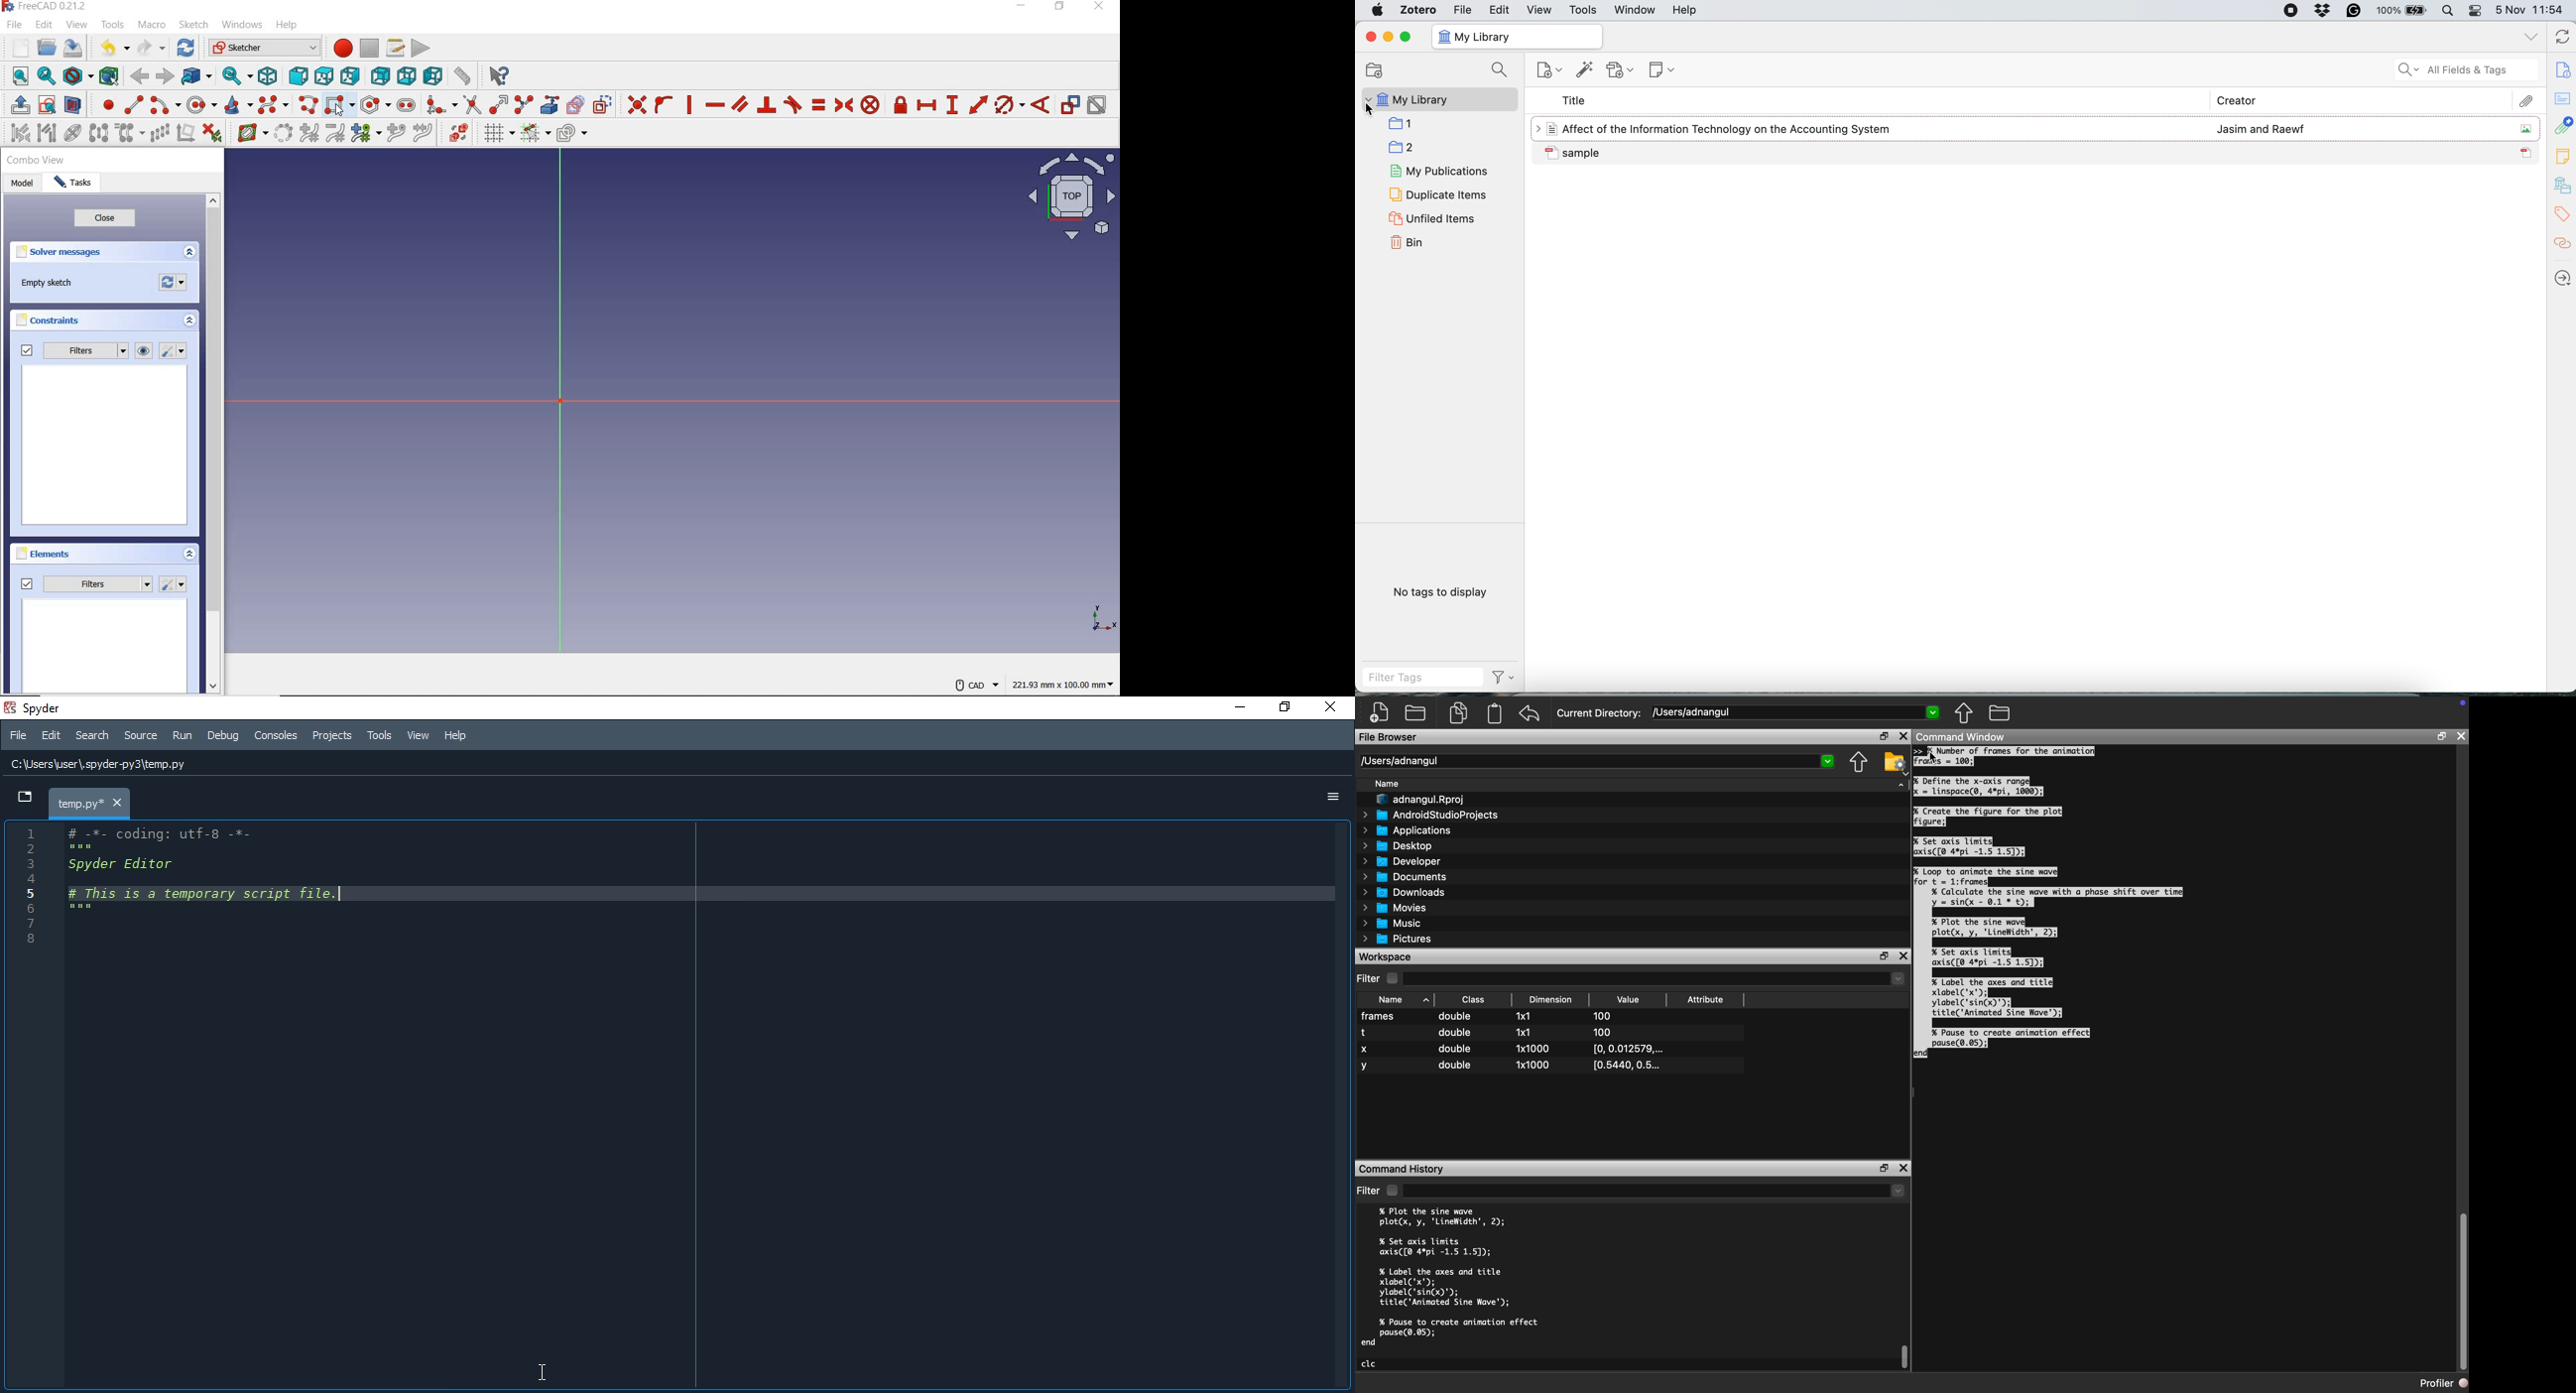  What do you see at coordinates (339, 105) in the screenshot?
I see `create rectangle` at bounding box center [339, 105].